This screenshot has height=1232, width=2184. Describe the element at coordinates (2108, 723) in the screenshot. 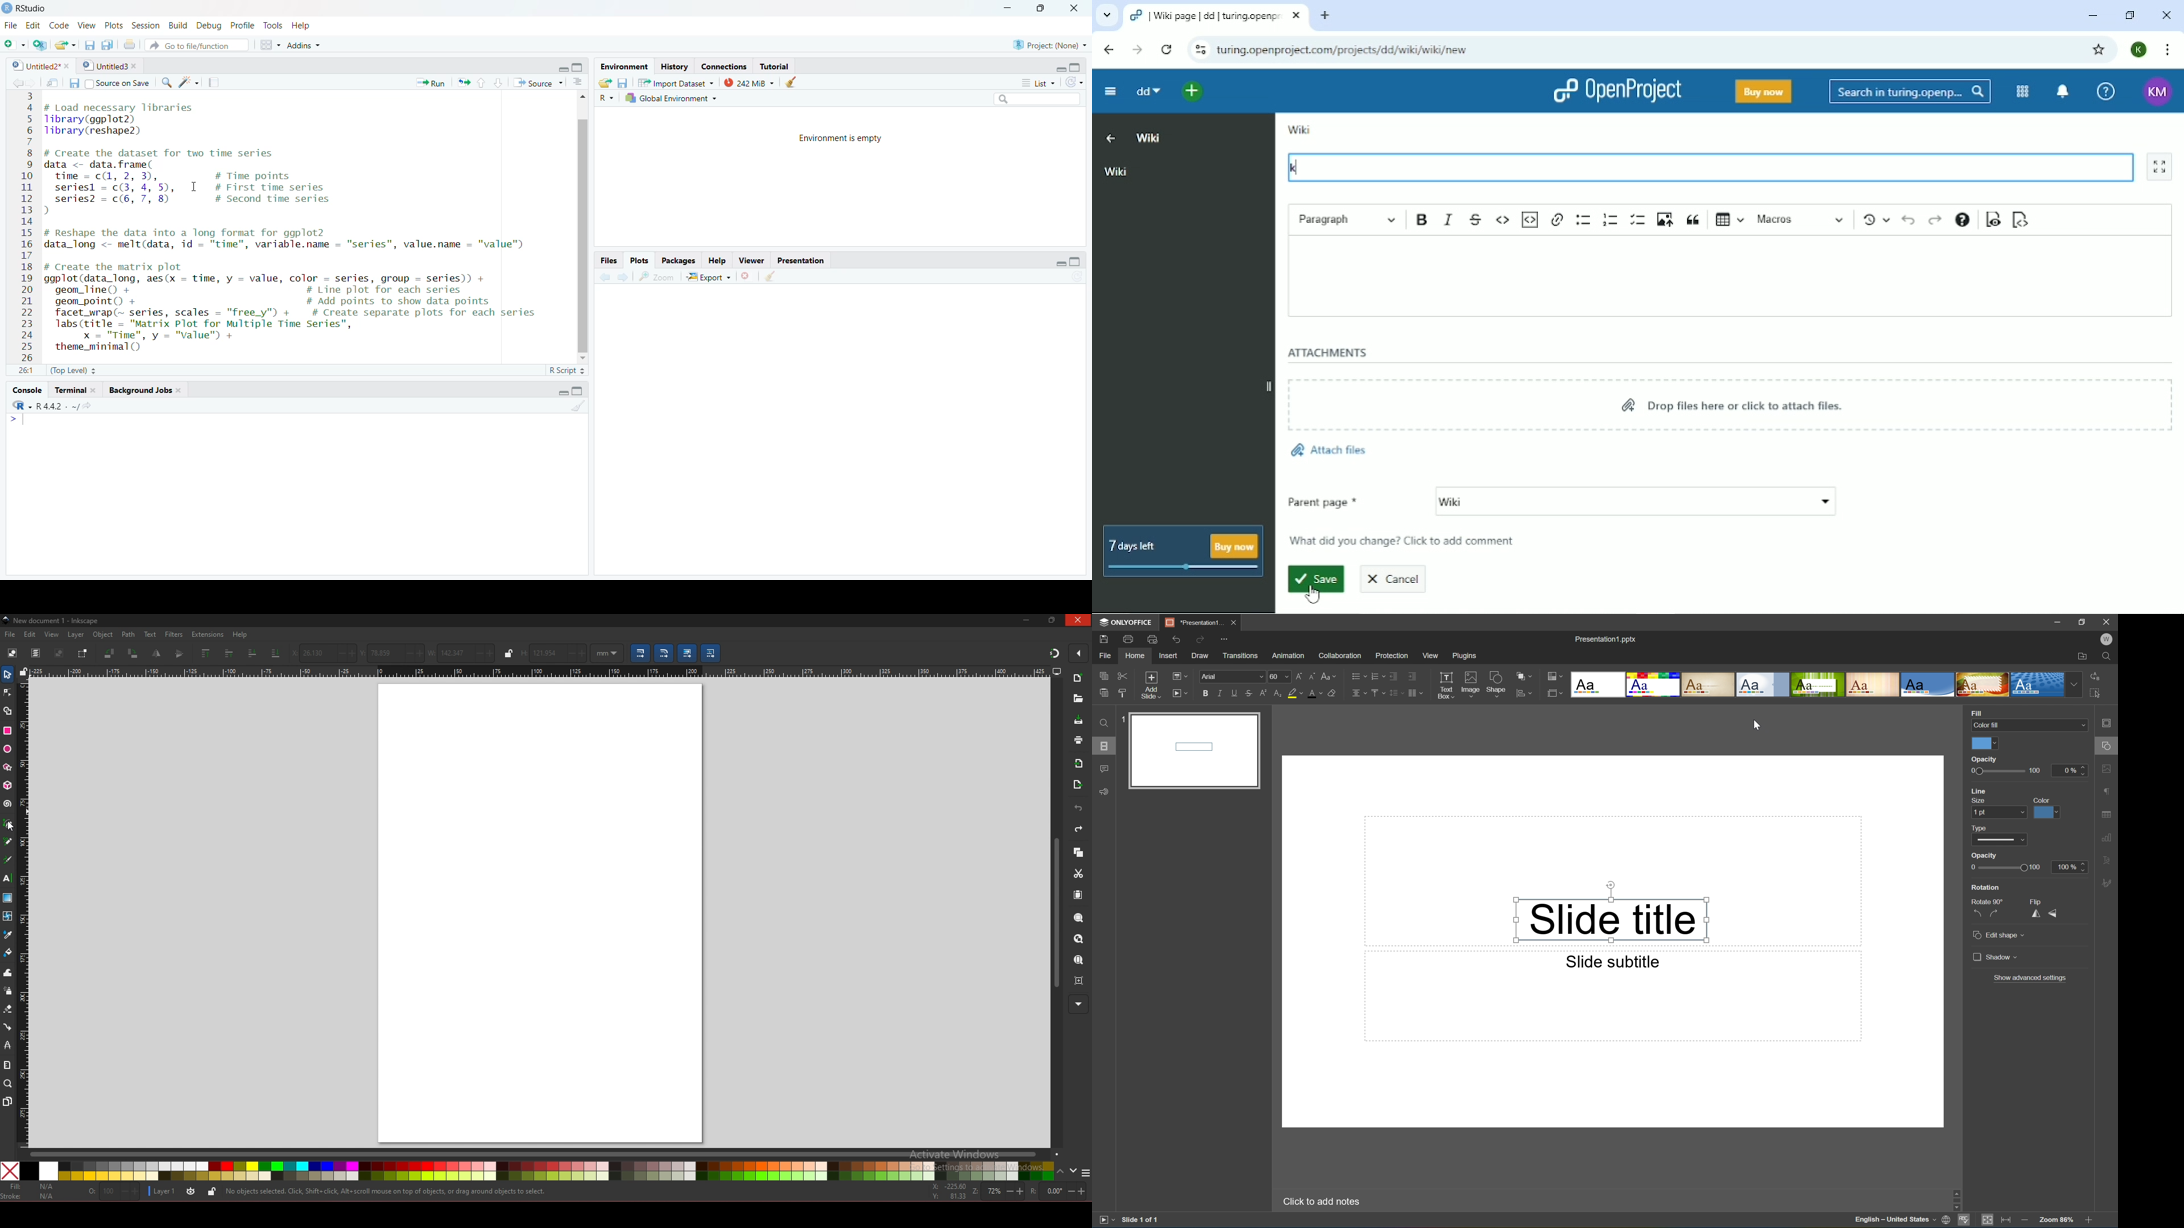

I see `slide settings` at that location.